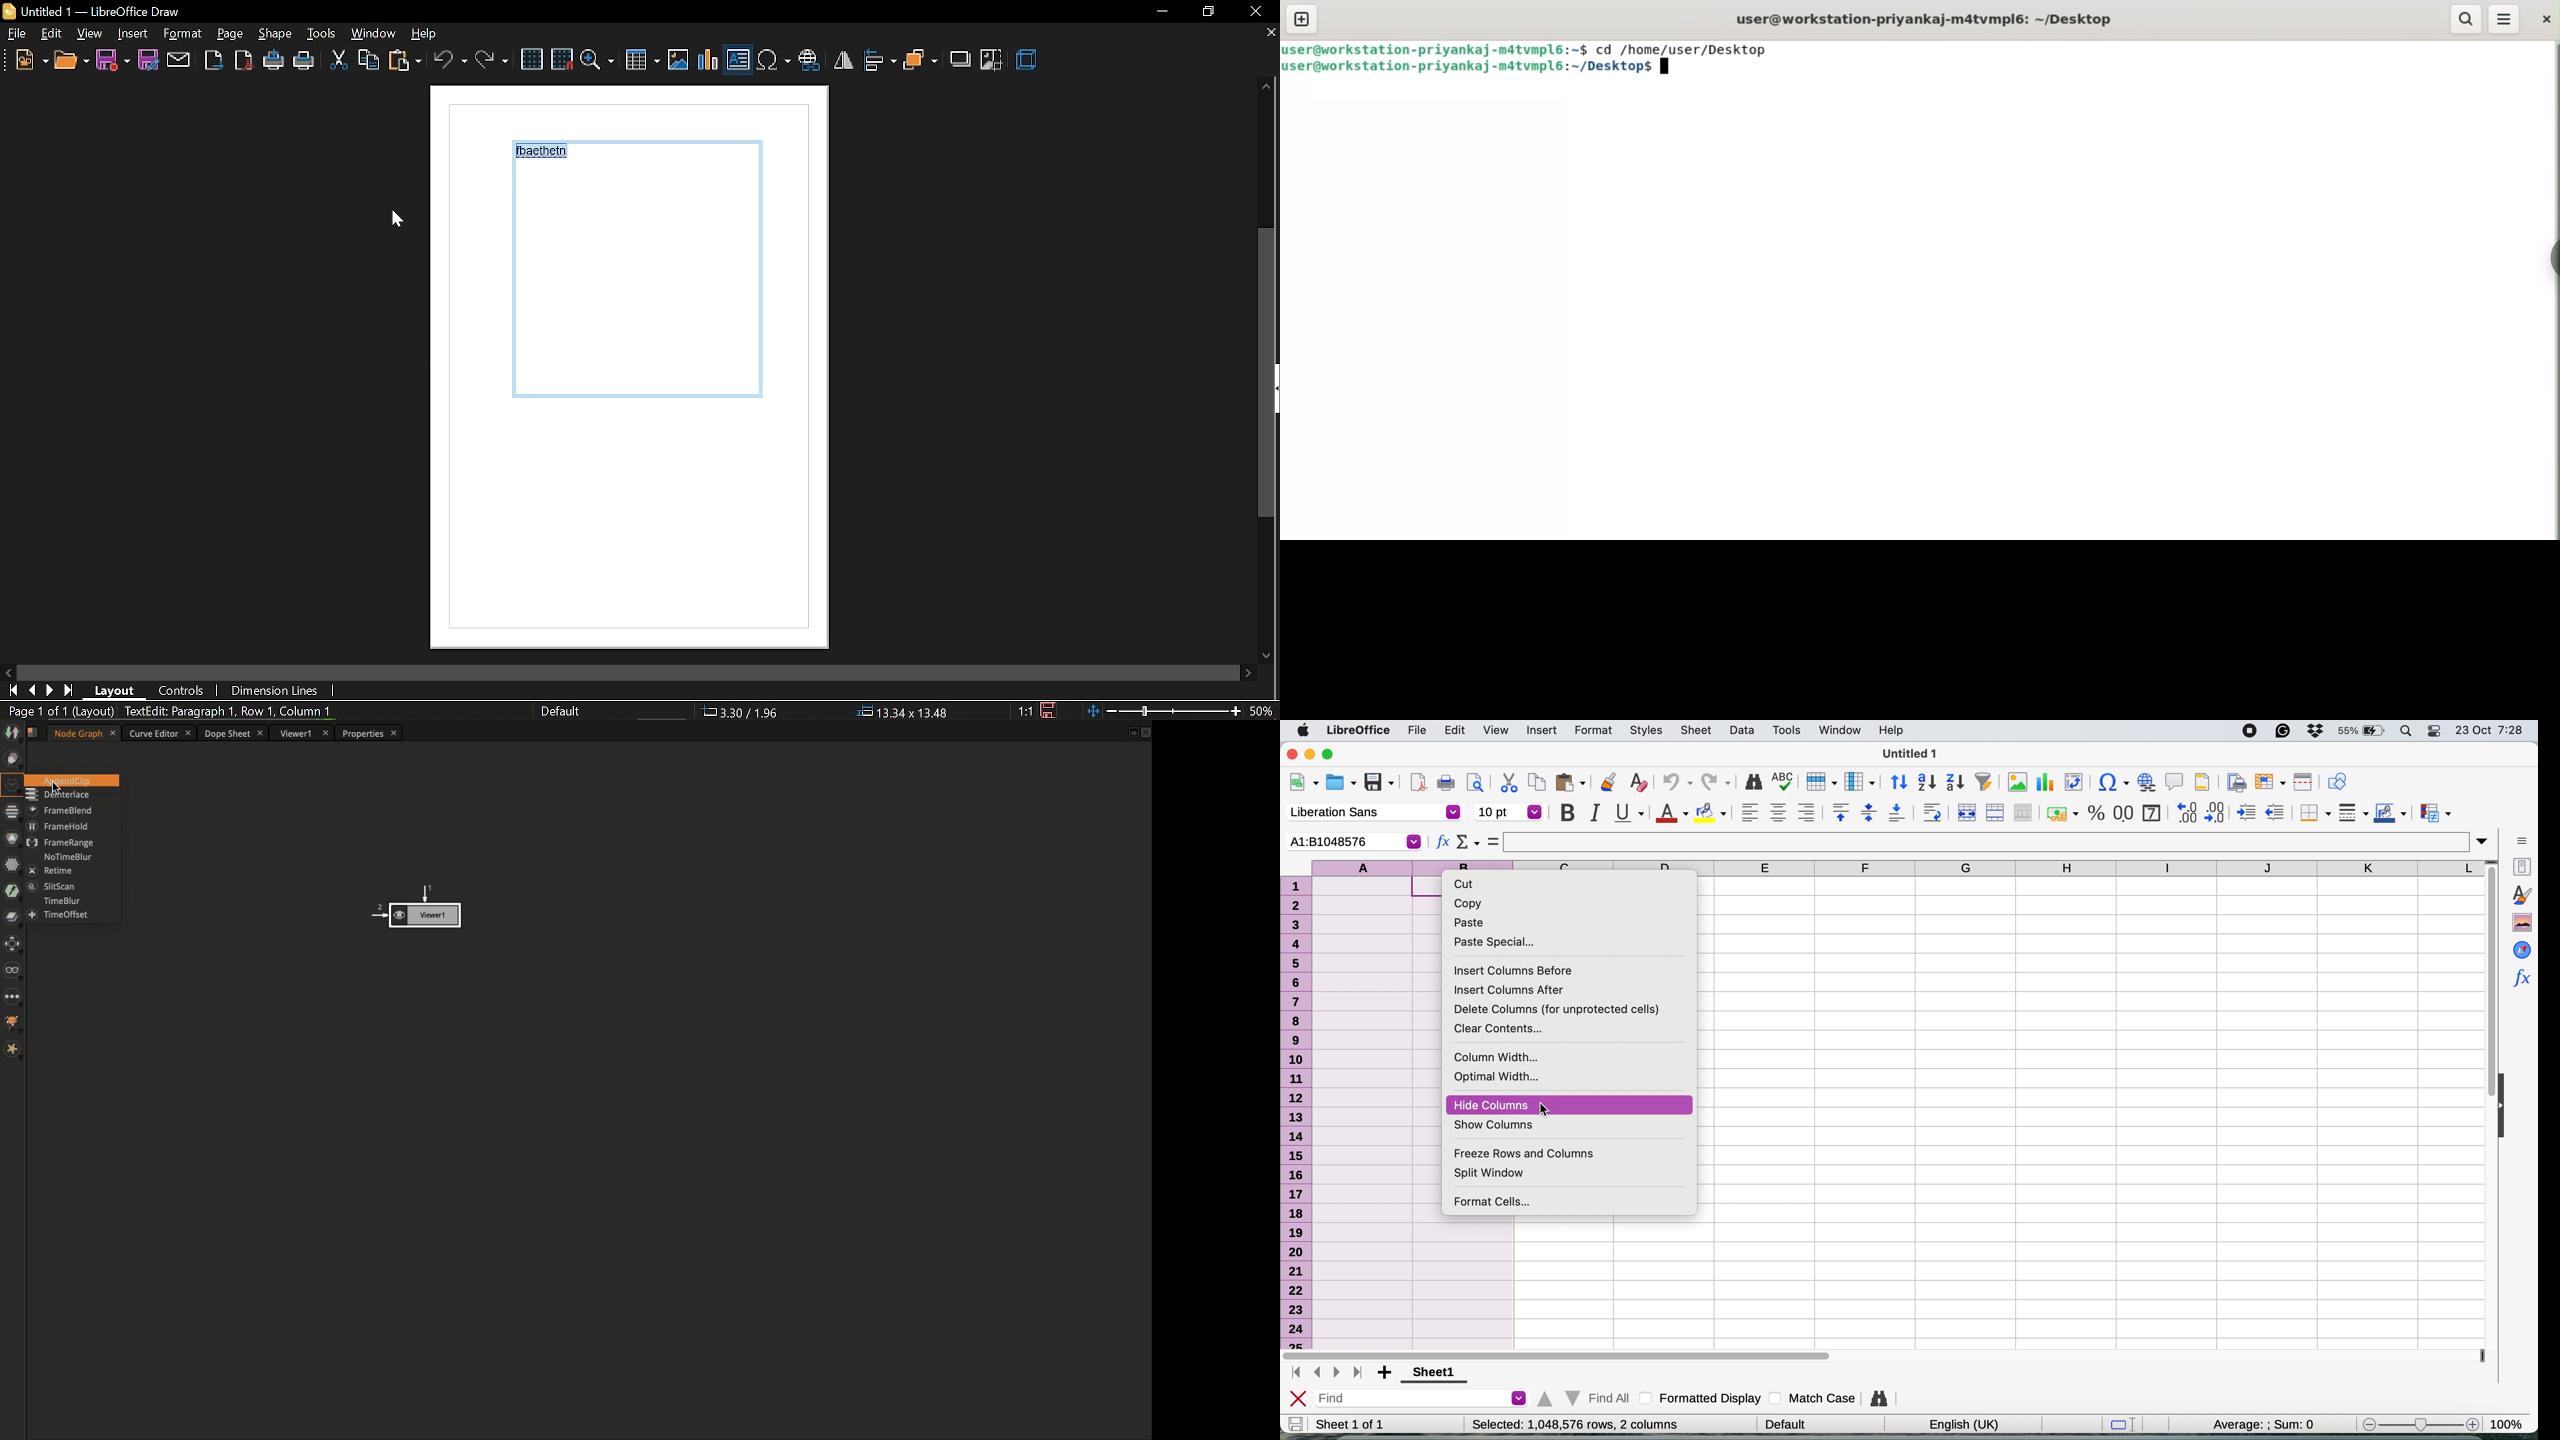  Describe the element at coordinates (2405, 731) in the screenshot. I see `spotlight search` at that location.